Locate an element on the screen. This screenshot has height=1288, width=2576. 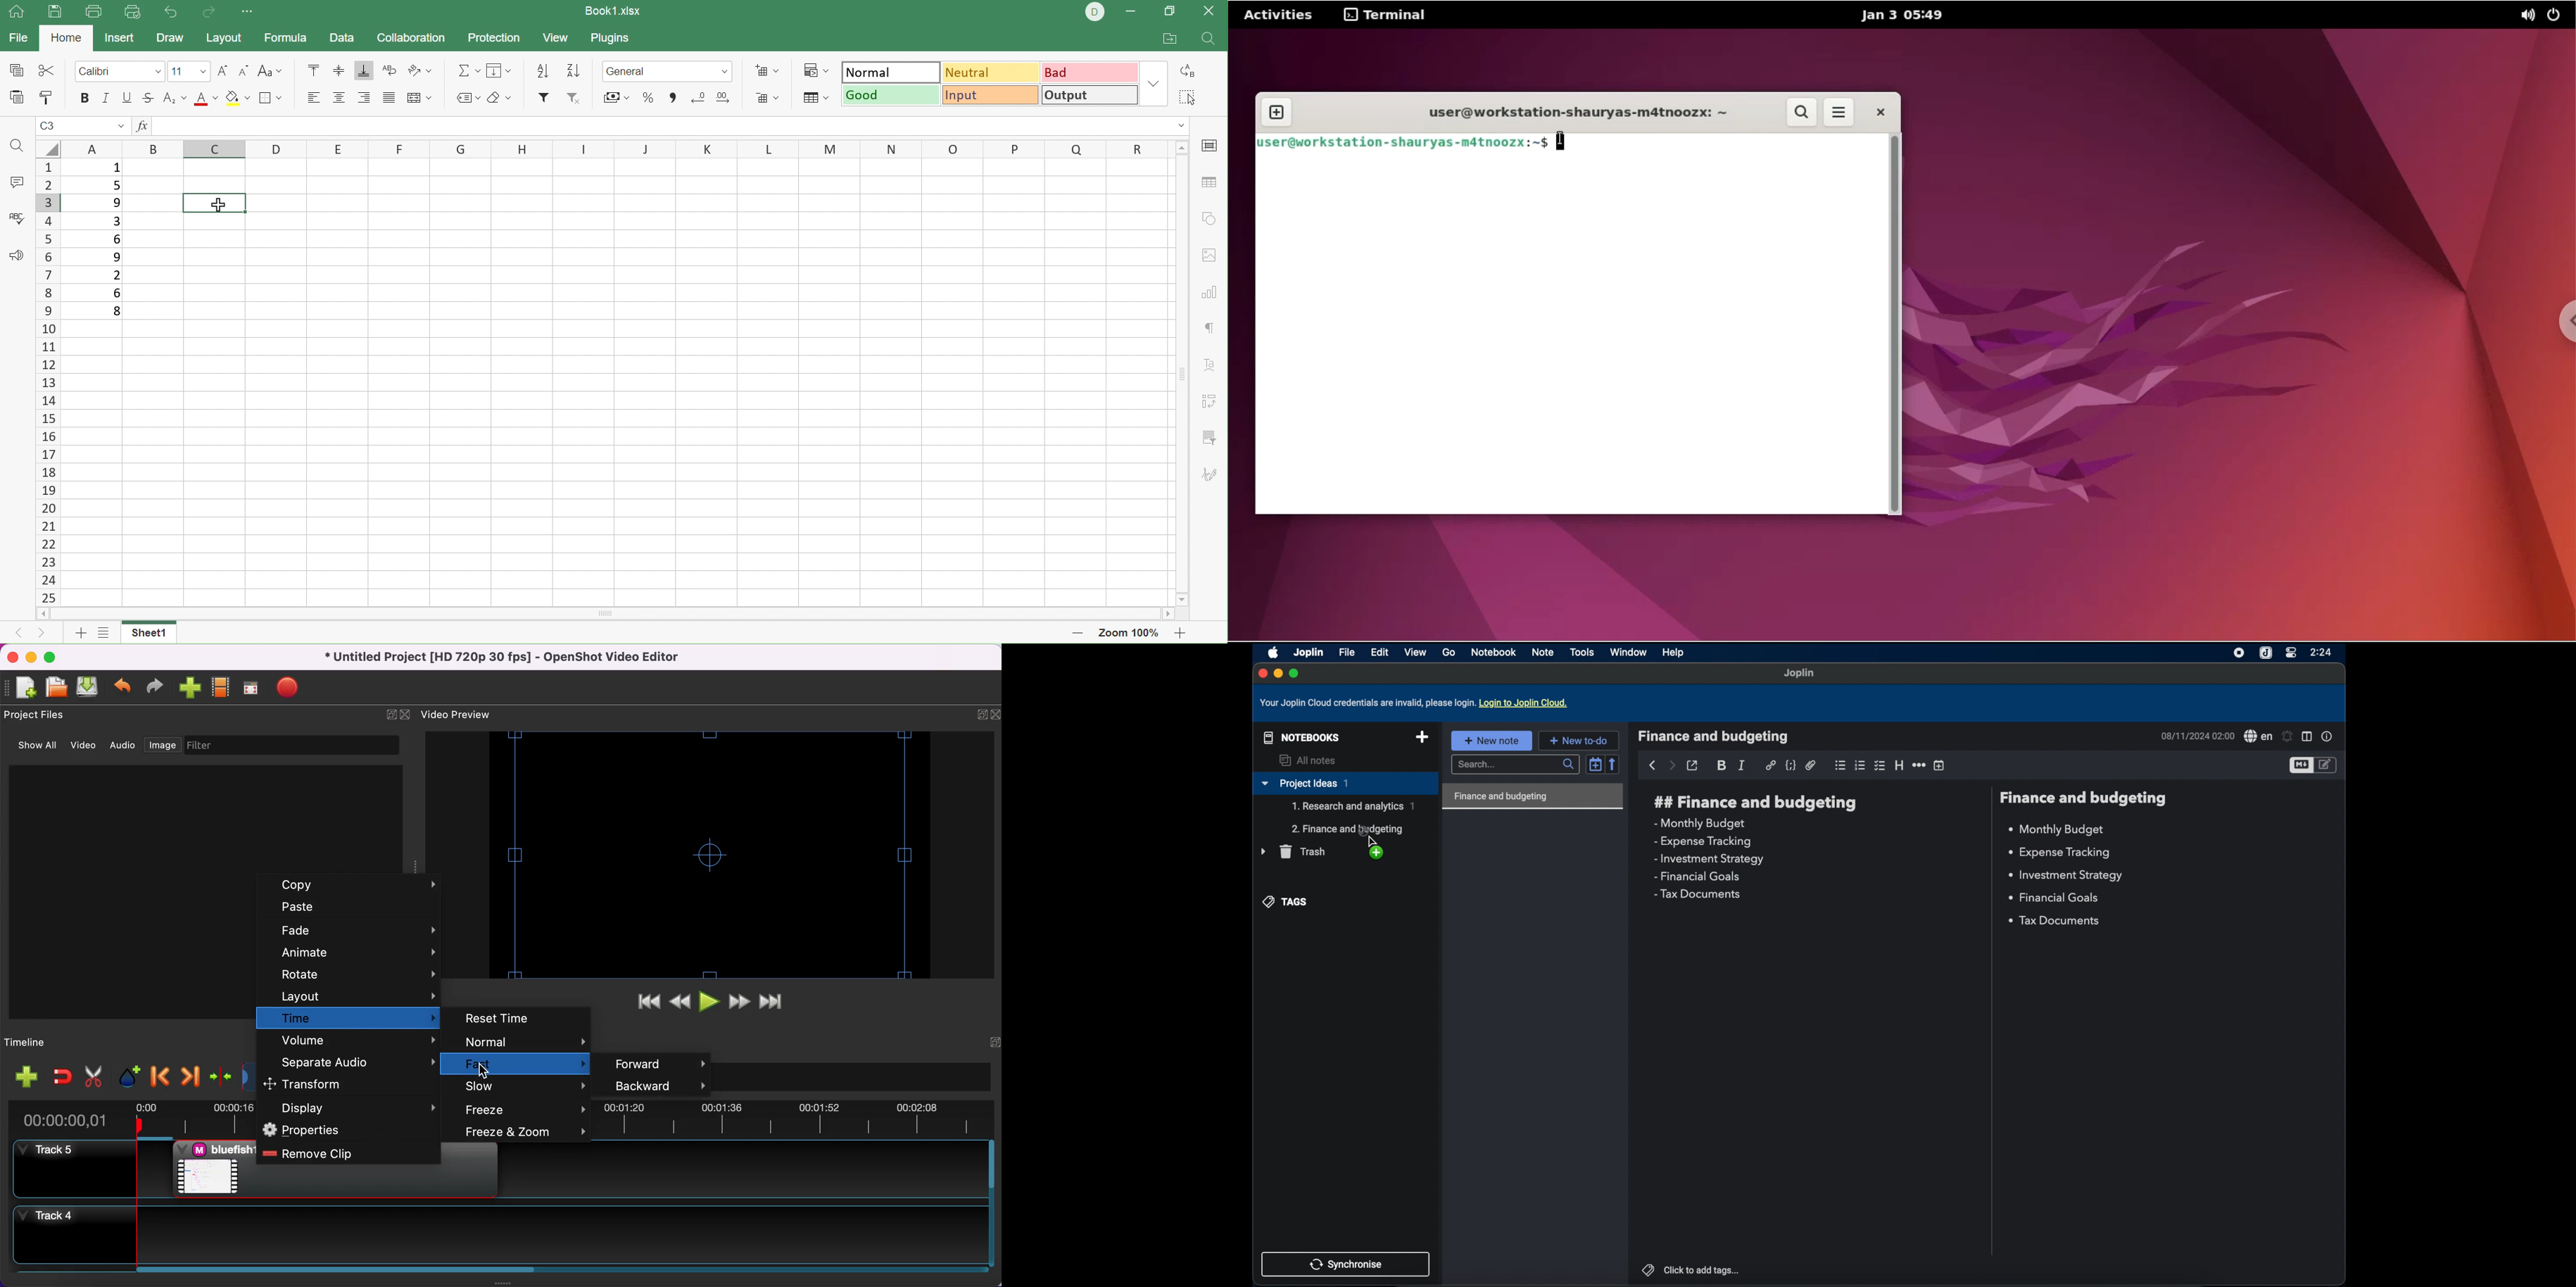
note properties is located at coordinates (2328, 736).